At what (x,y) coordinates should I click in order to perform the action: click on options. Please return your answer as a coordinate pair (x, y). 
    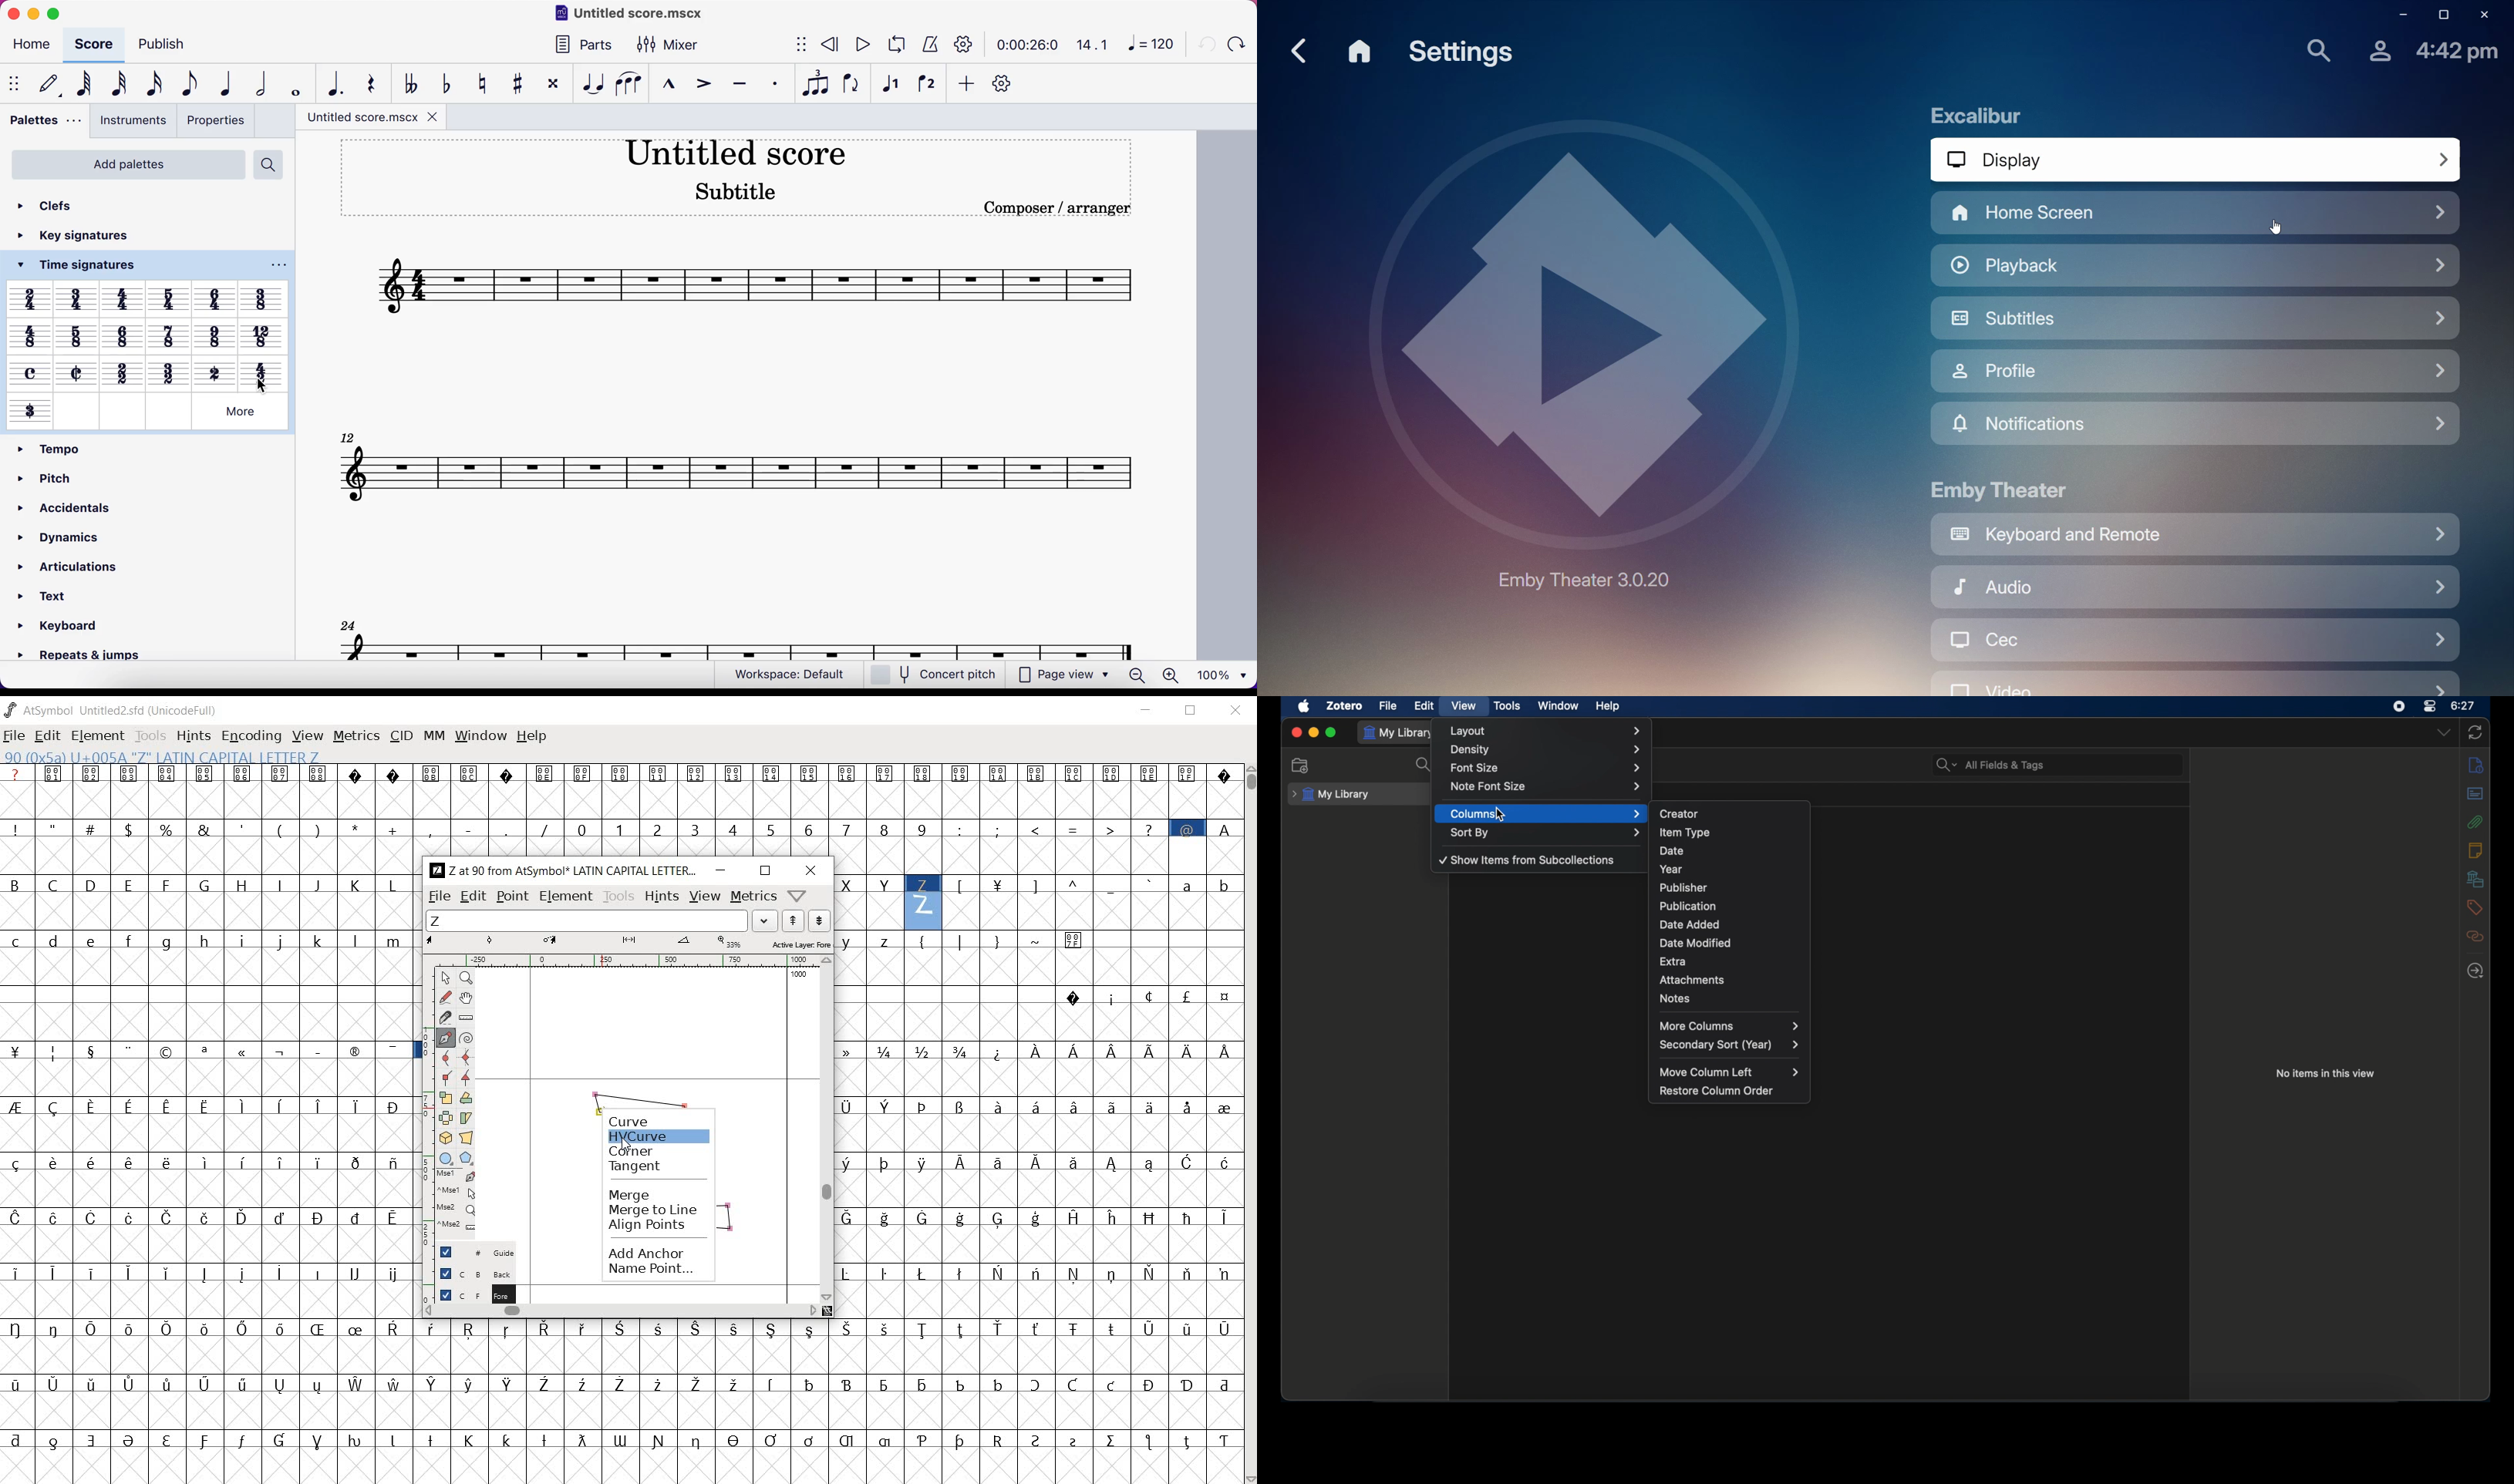
    Looking at the image, I should click on (274, 266).